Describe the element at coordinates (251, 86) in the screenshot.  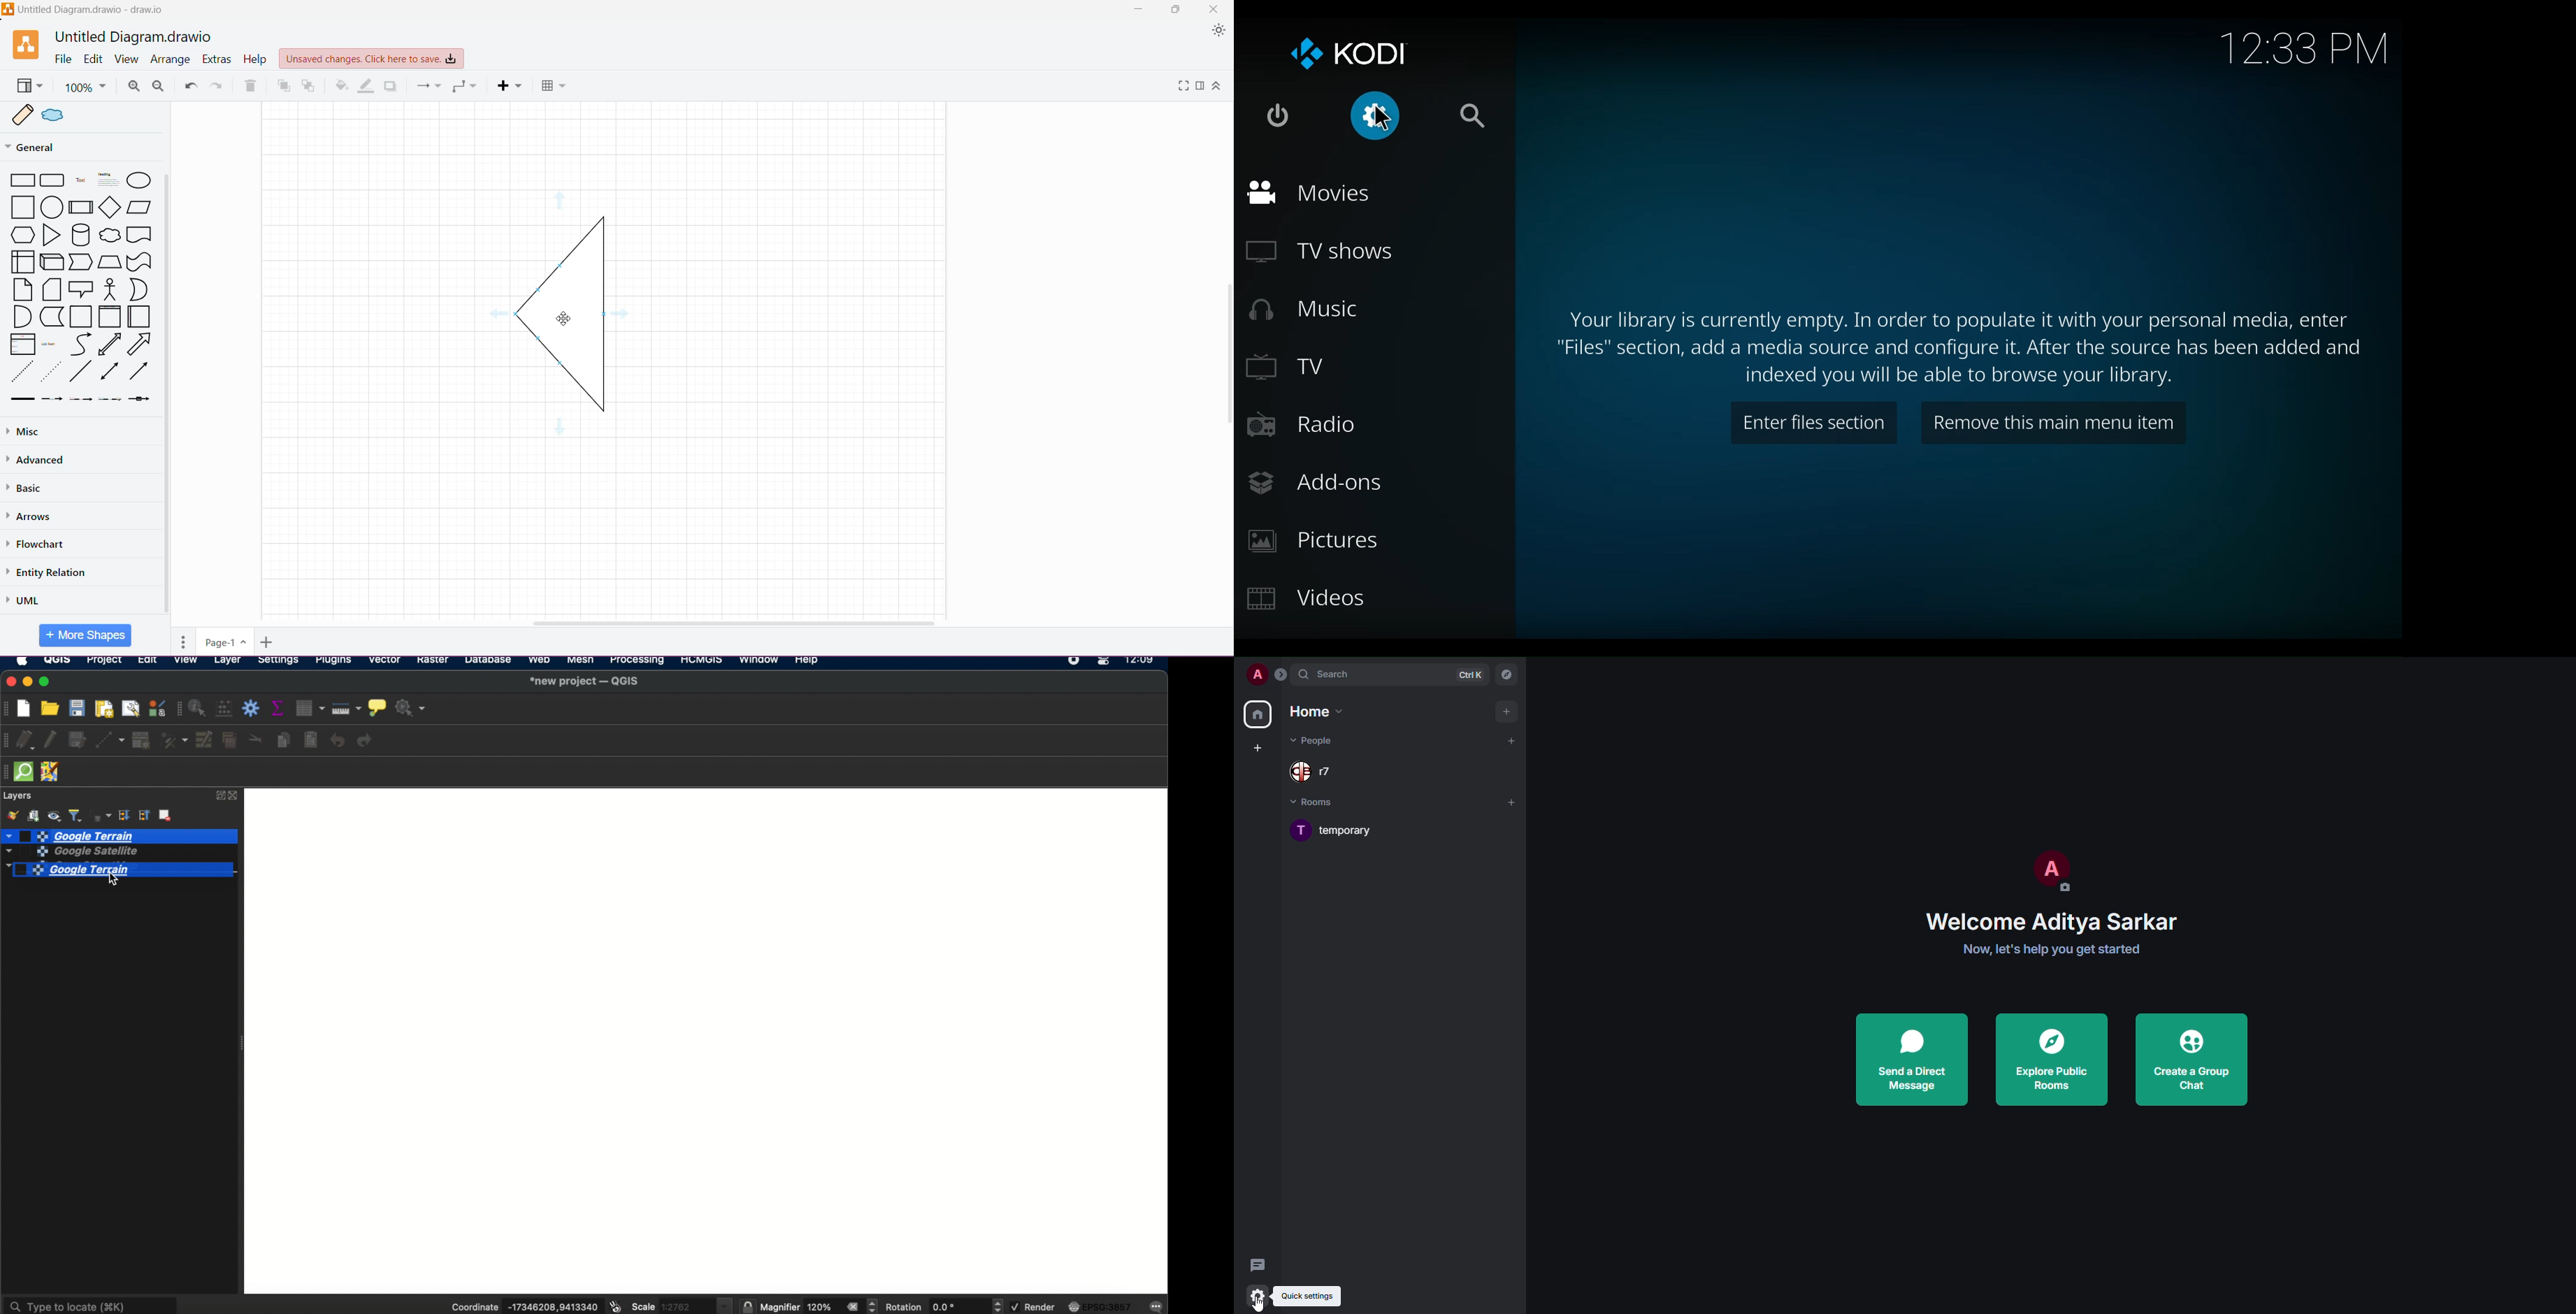
I see `Delete` at that location.